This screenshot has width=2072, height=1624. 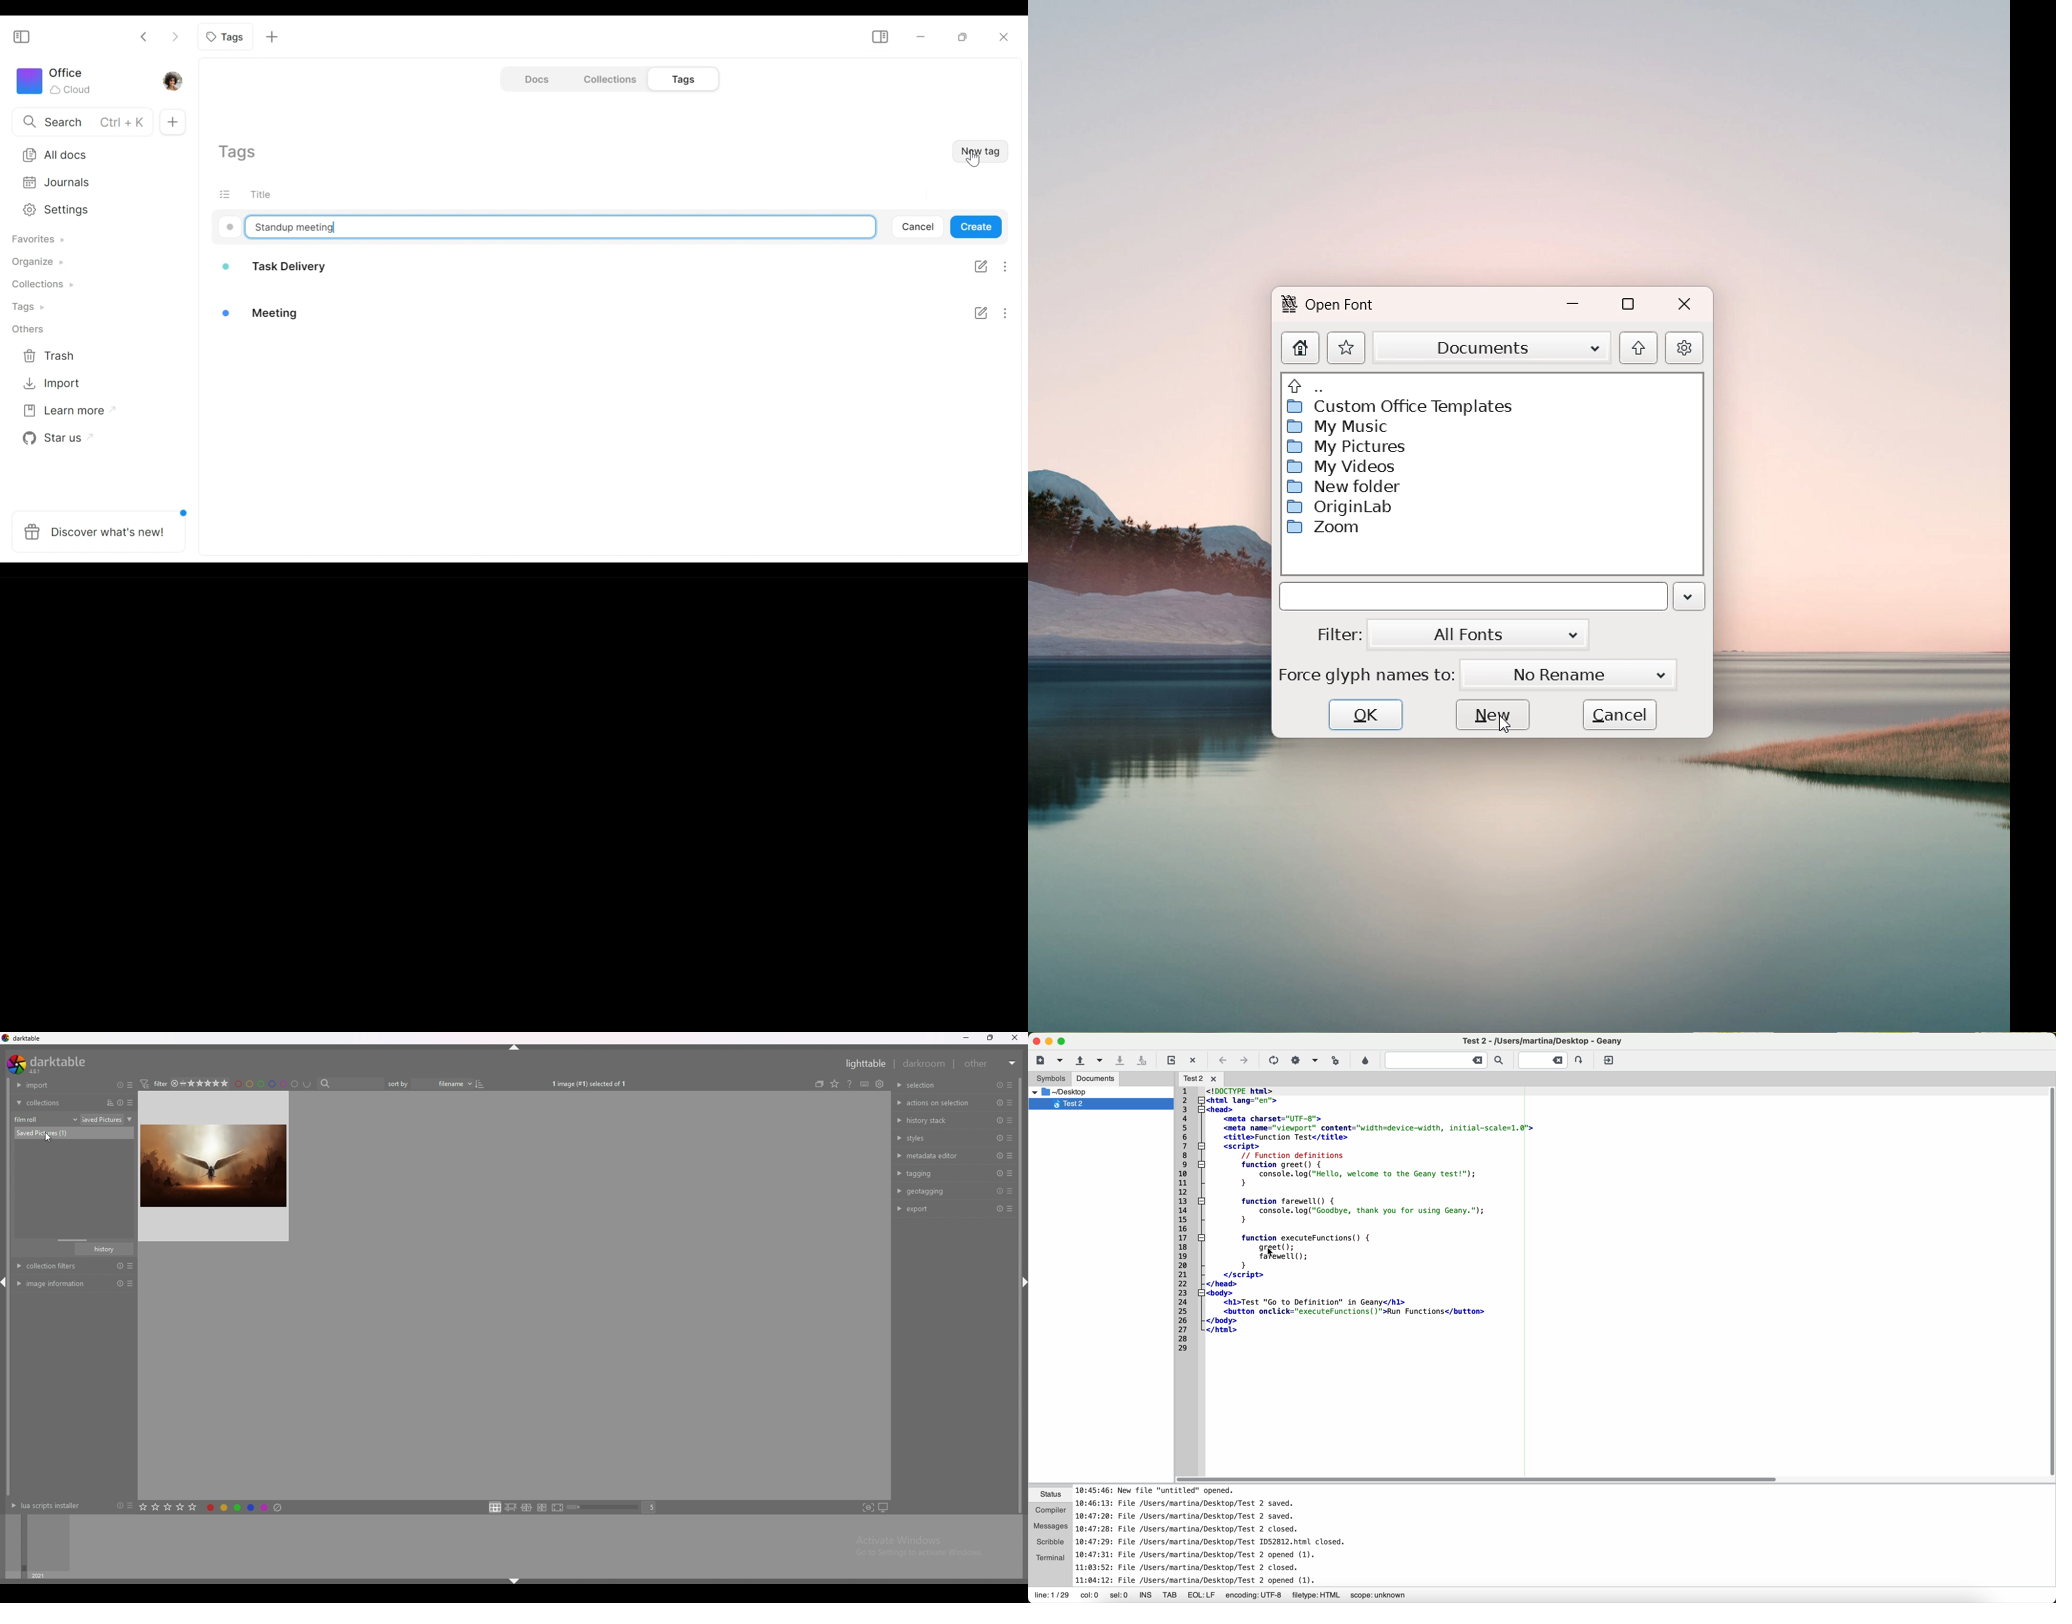 I want to click on toggle focus peaking mode, so click(x=868, y=1508).